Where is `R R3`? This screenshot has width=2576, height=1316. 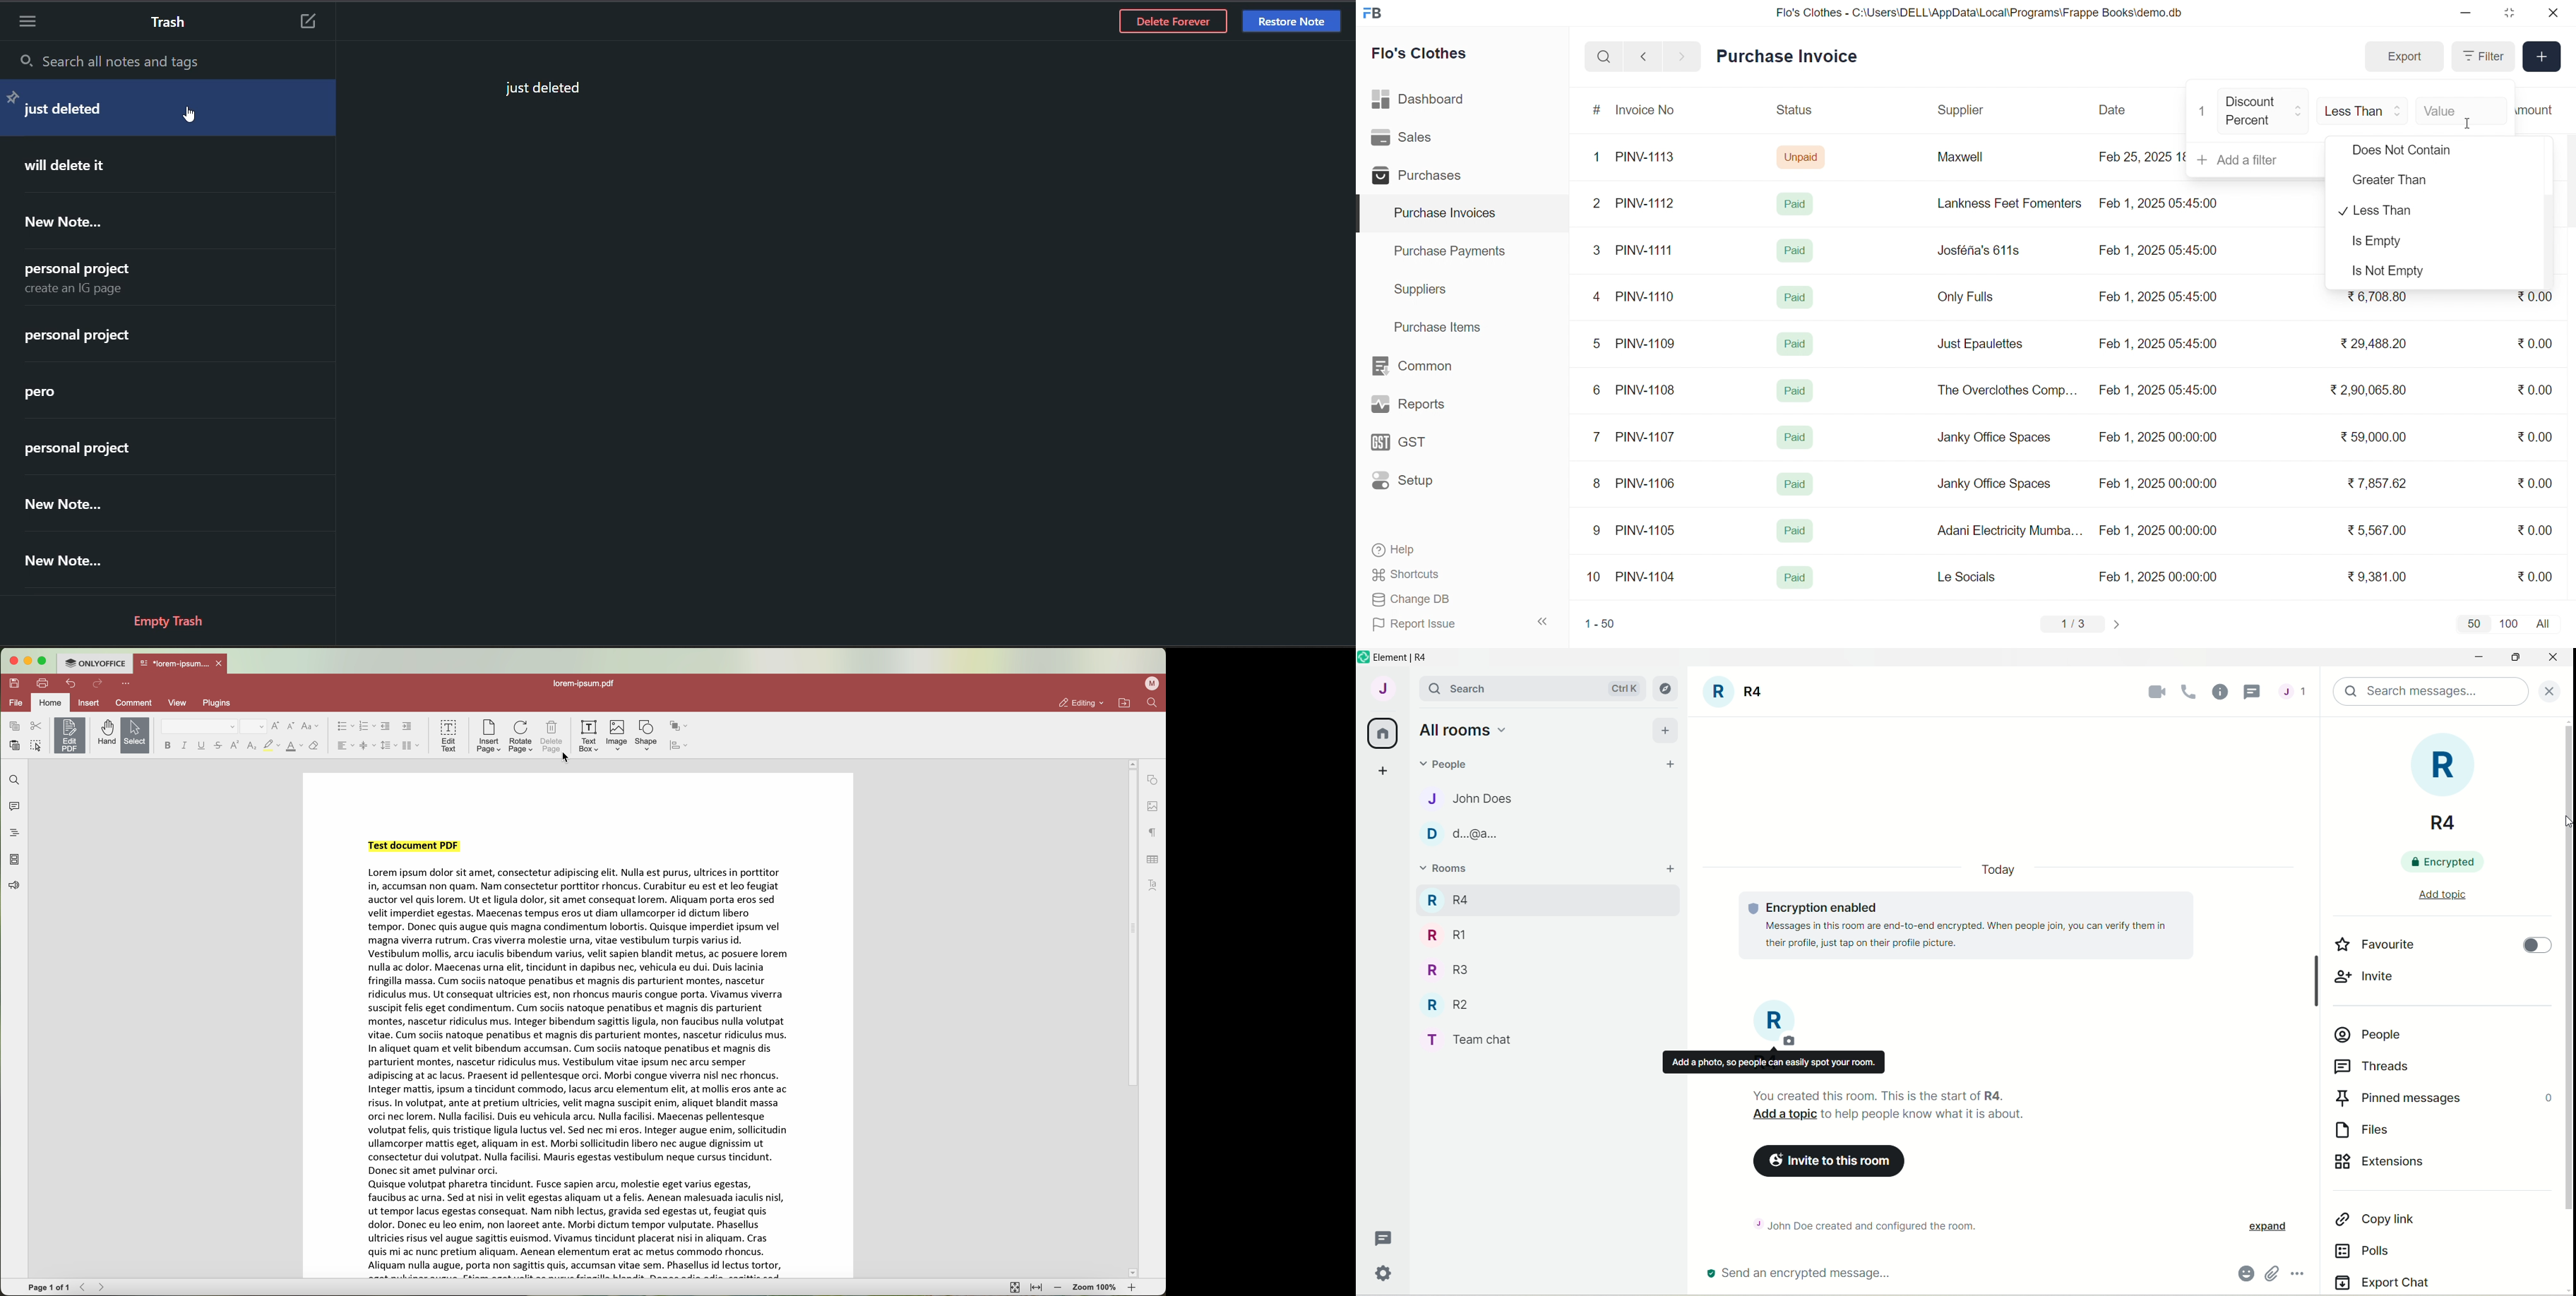
R R3 is located at coordinates (1444, 968).